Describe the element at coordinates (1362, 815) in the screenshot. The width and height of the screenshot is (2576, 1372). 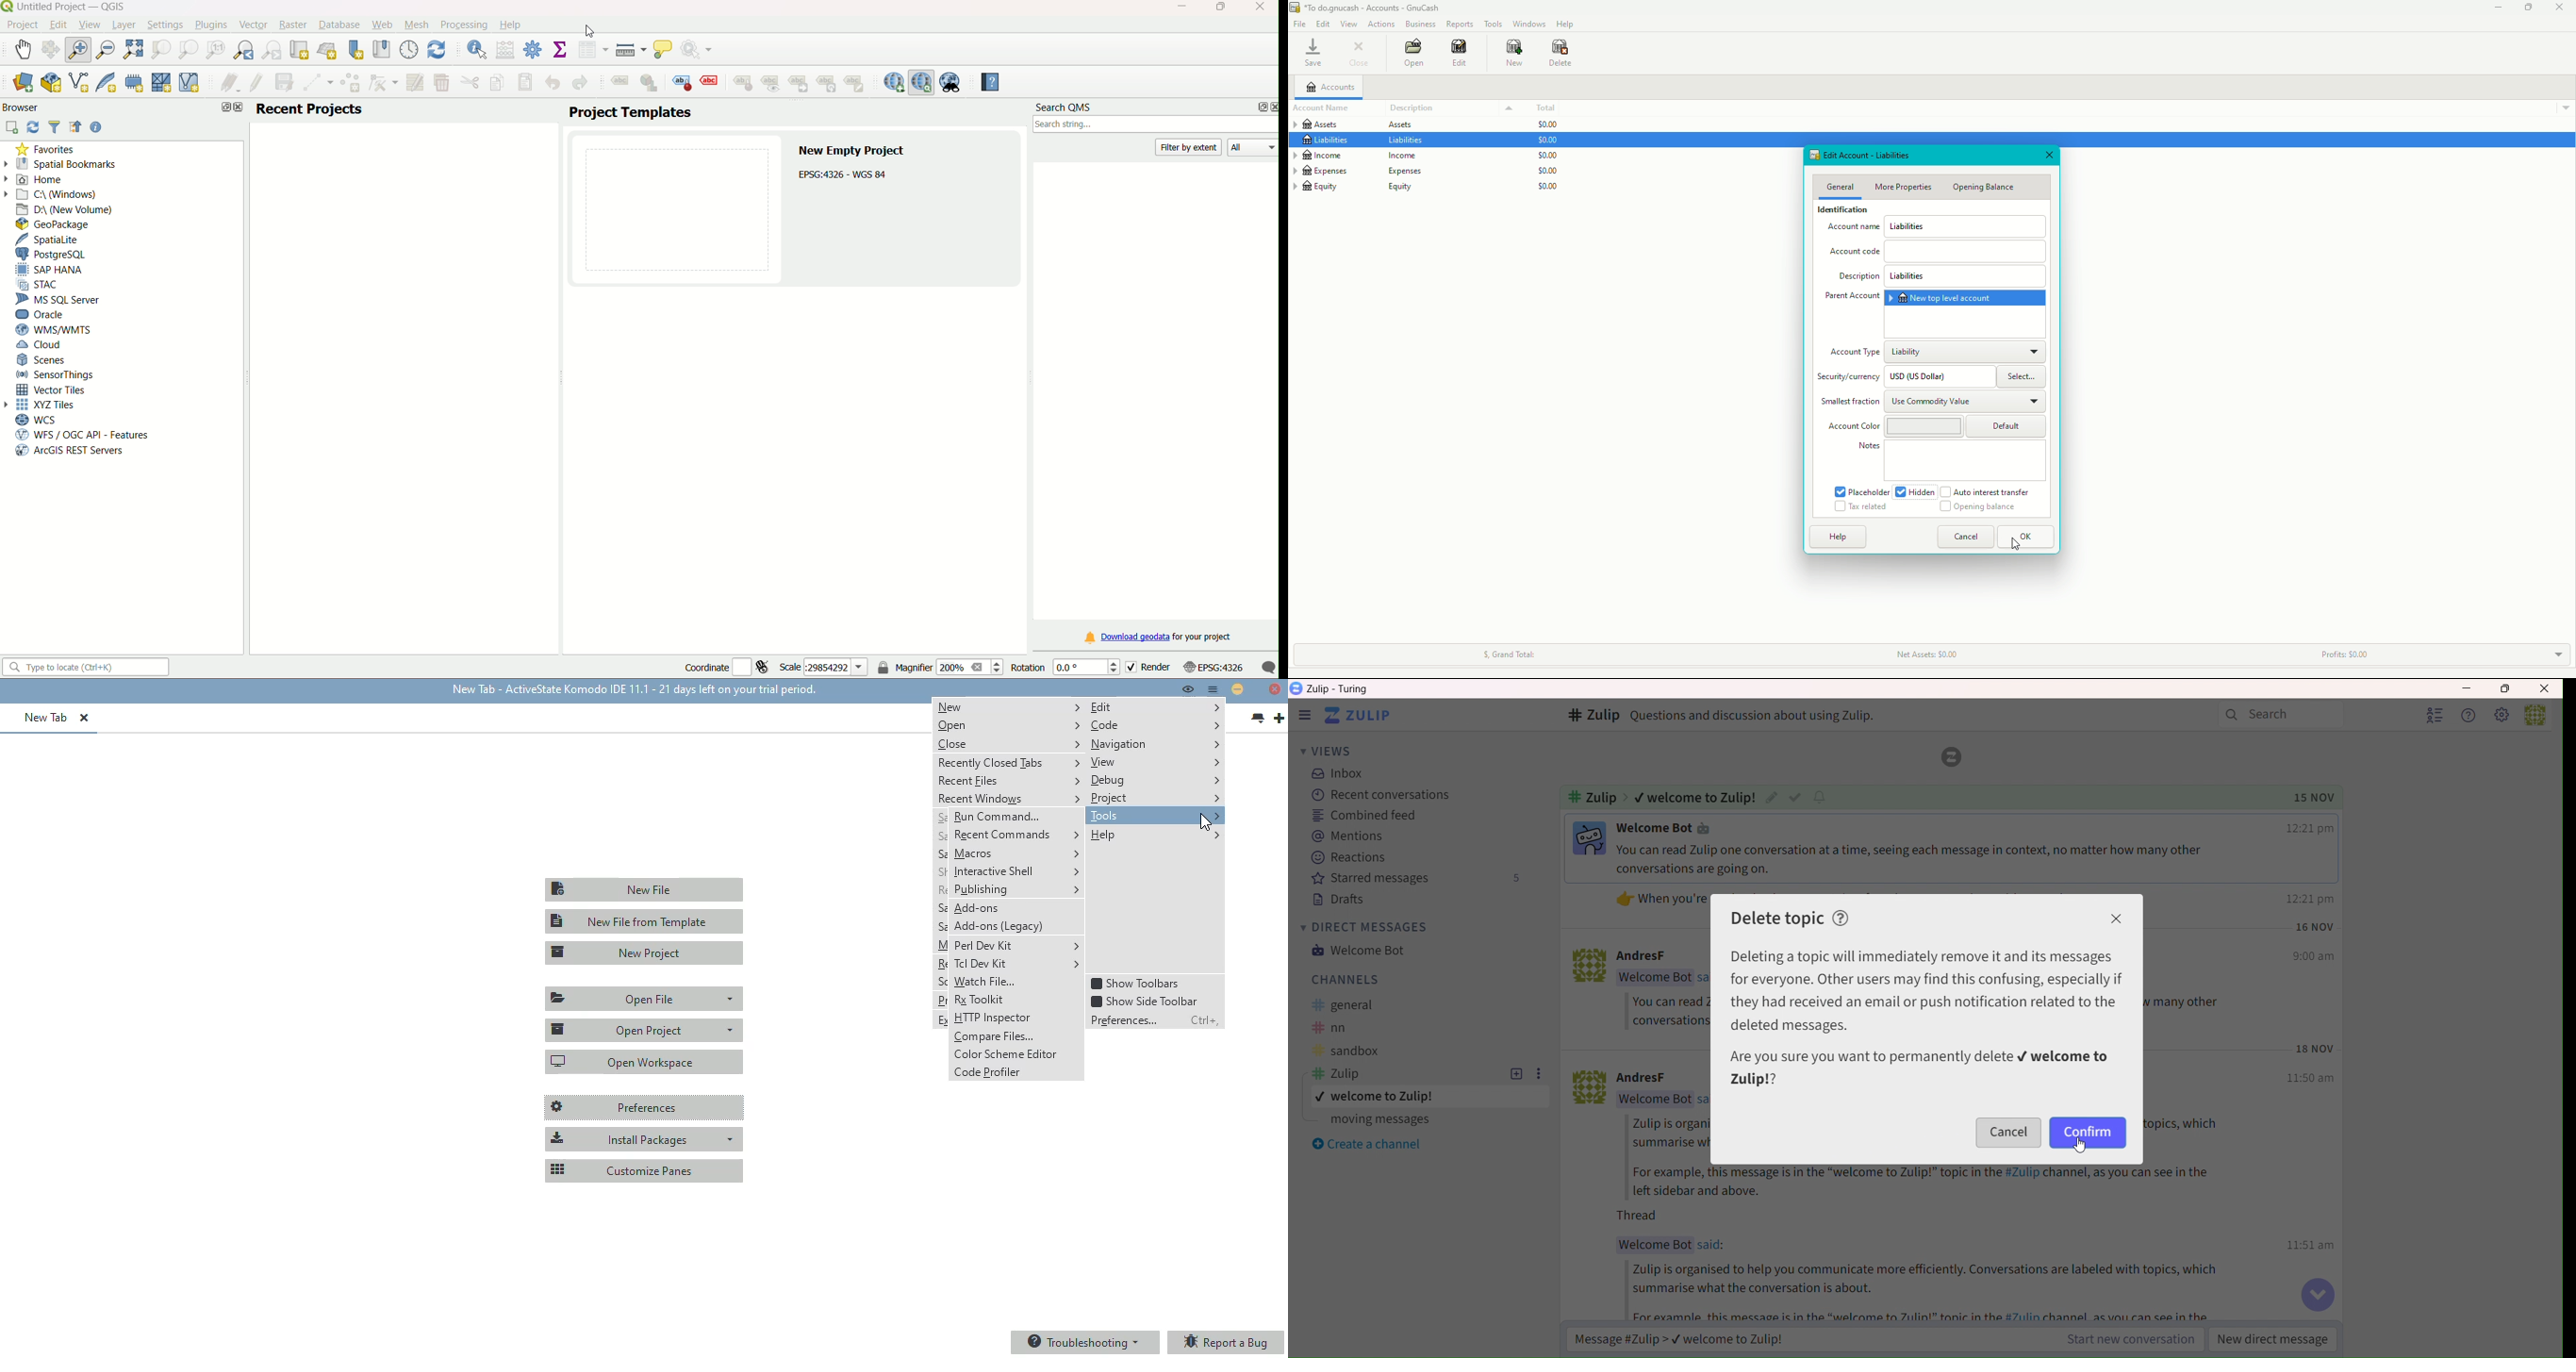
I see `Combined Feed` at that location.